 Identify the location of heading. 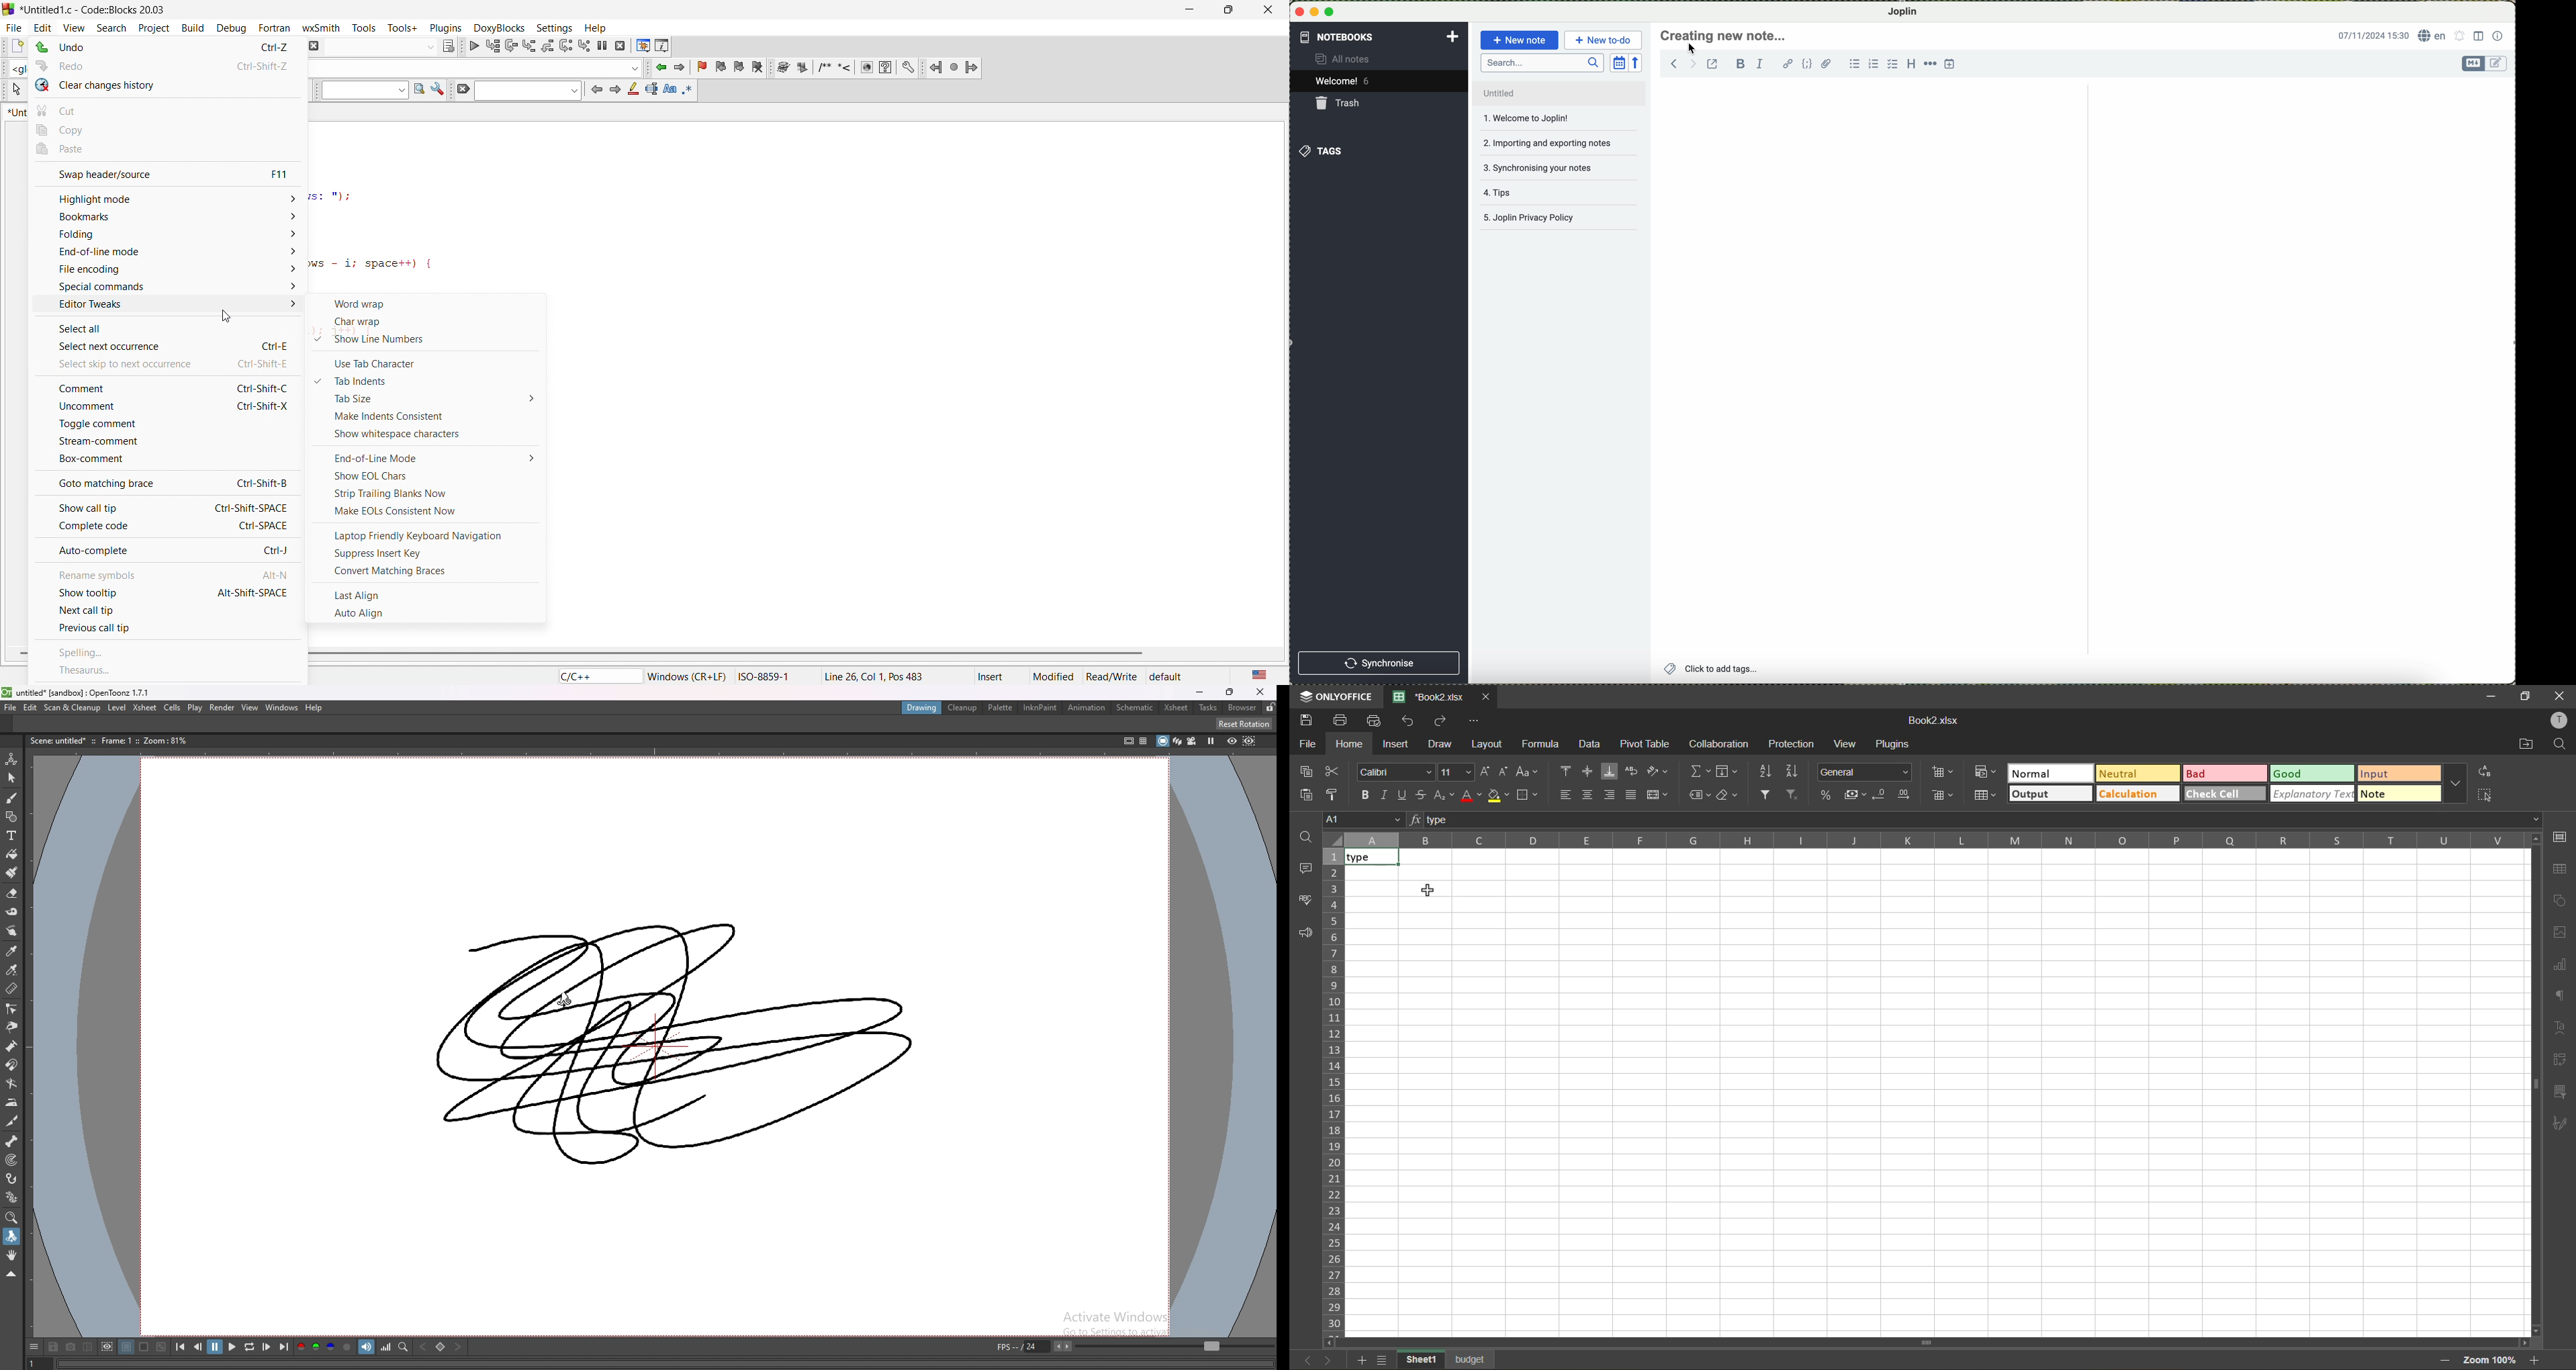
(1910, 63).